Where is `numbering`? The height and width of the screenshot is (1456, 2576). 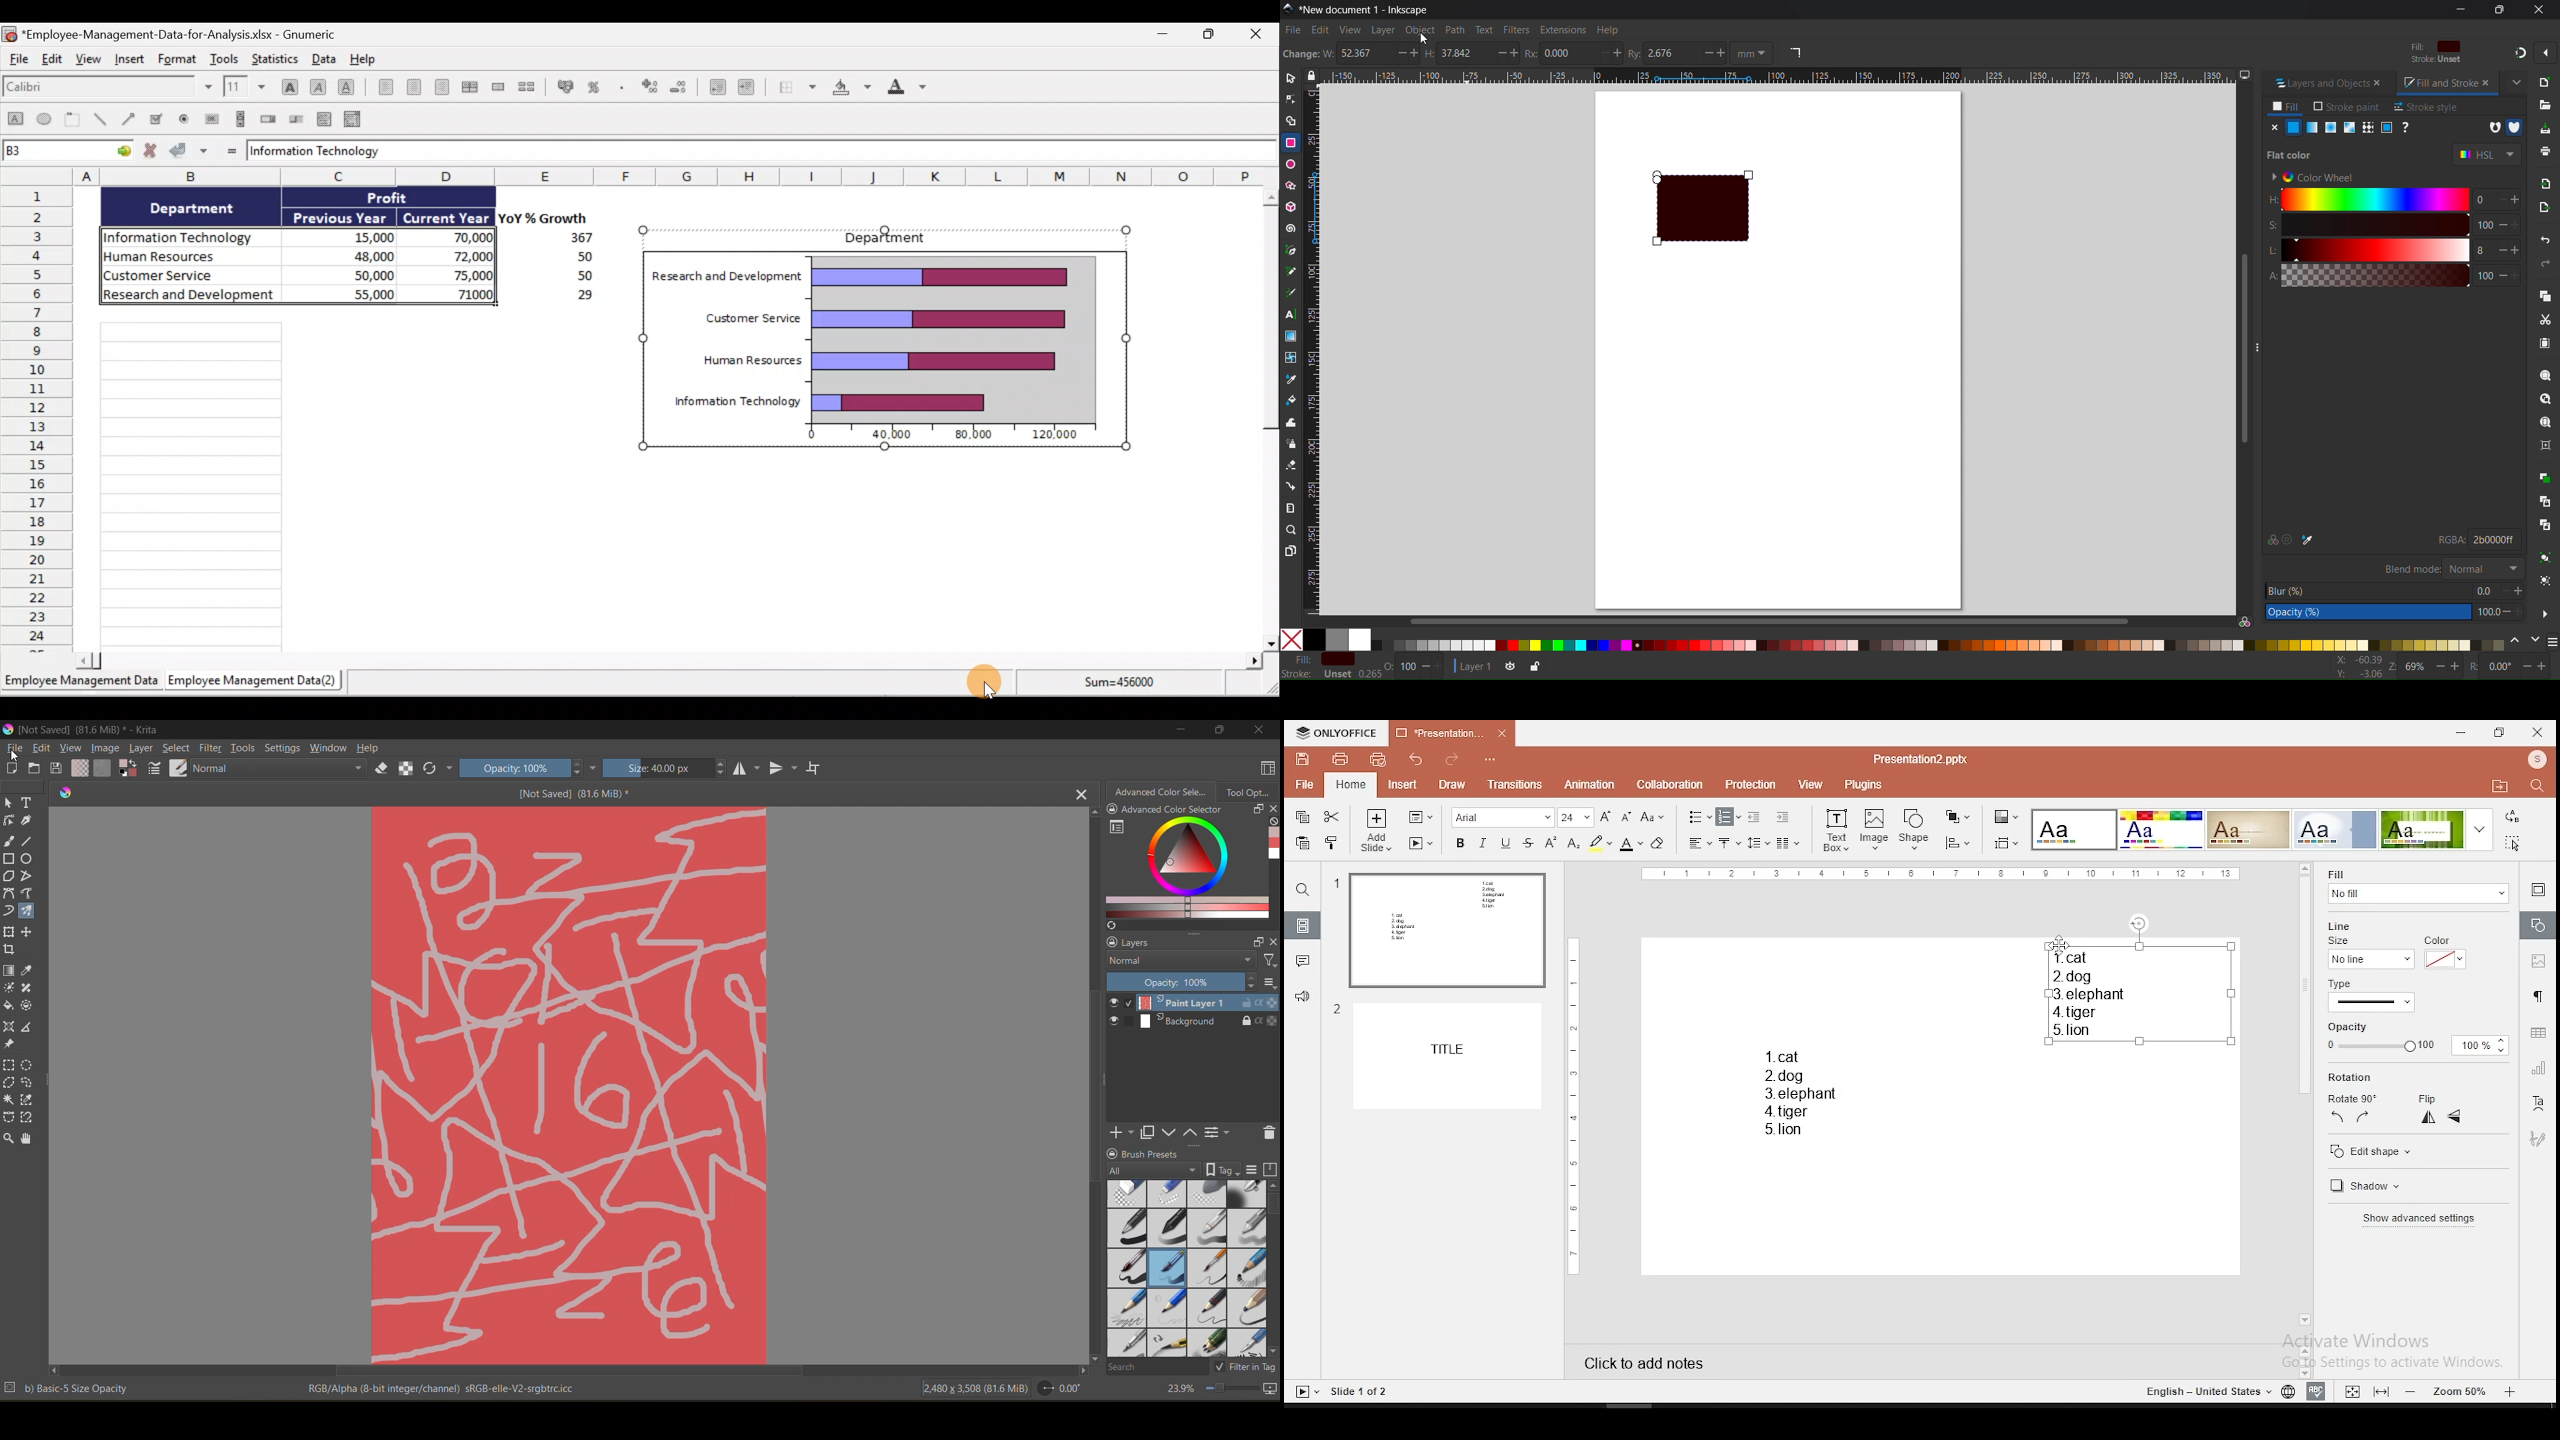
numbering is located at coordinates (1729, 817).